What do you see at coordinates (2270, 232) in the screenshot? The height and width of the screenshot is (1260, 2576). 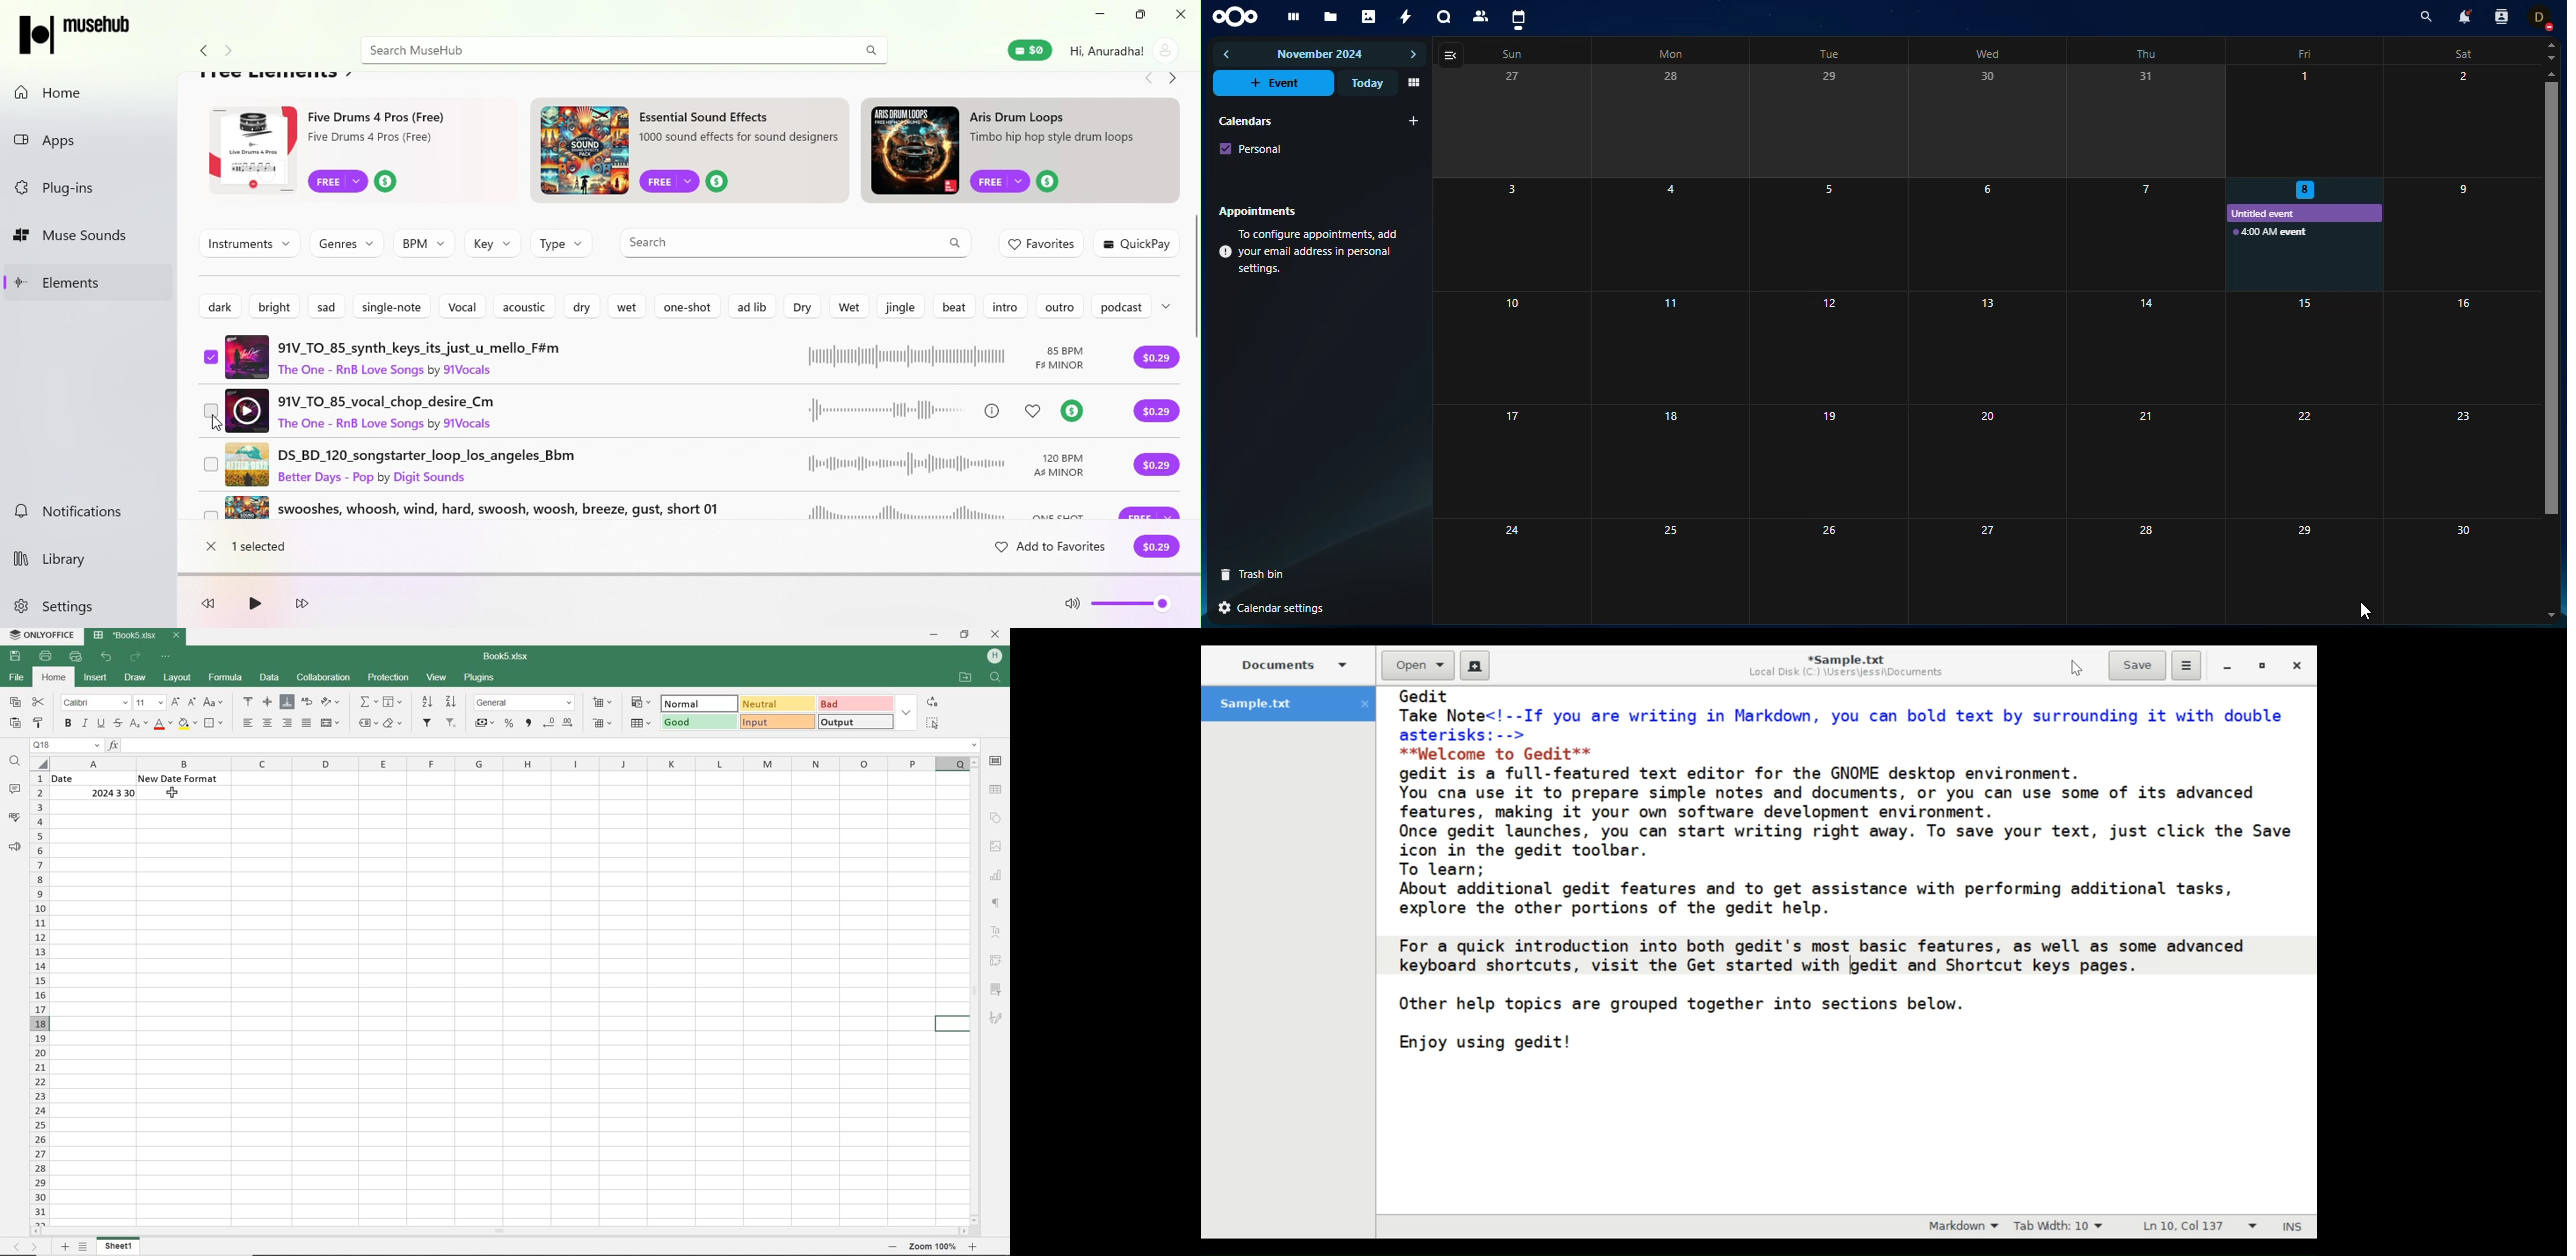 I see `event` at bounding box center [2270, 232].